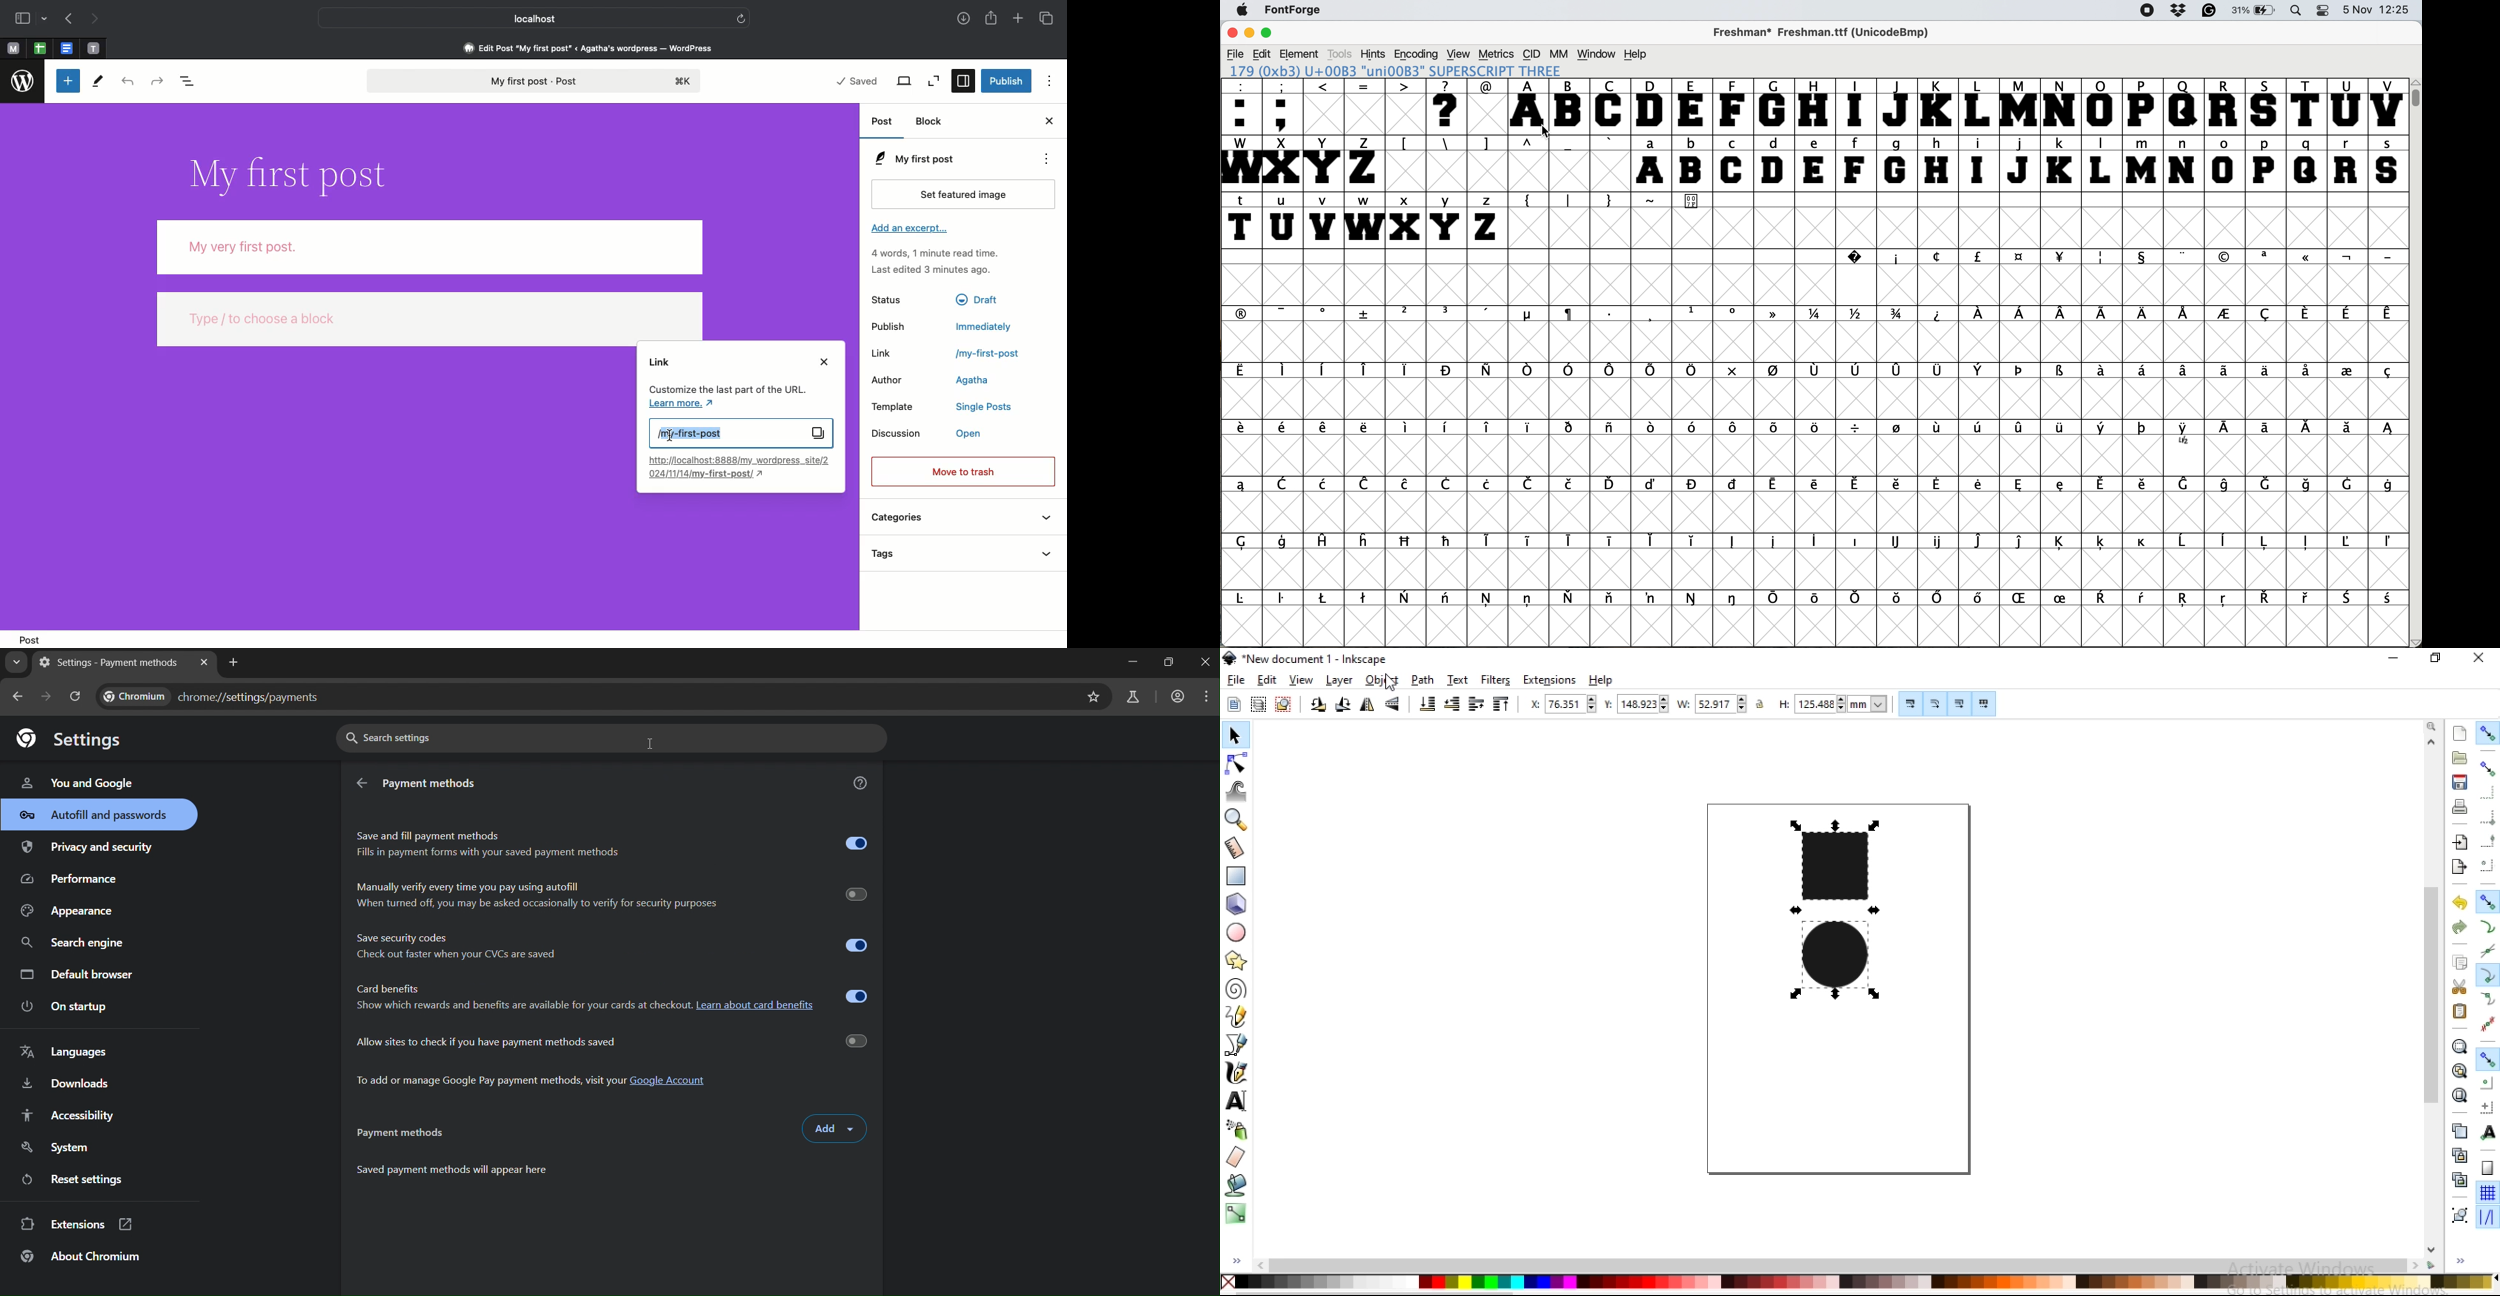  I want to click on select and transform objects, so click(1236, 736).